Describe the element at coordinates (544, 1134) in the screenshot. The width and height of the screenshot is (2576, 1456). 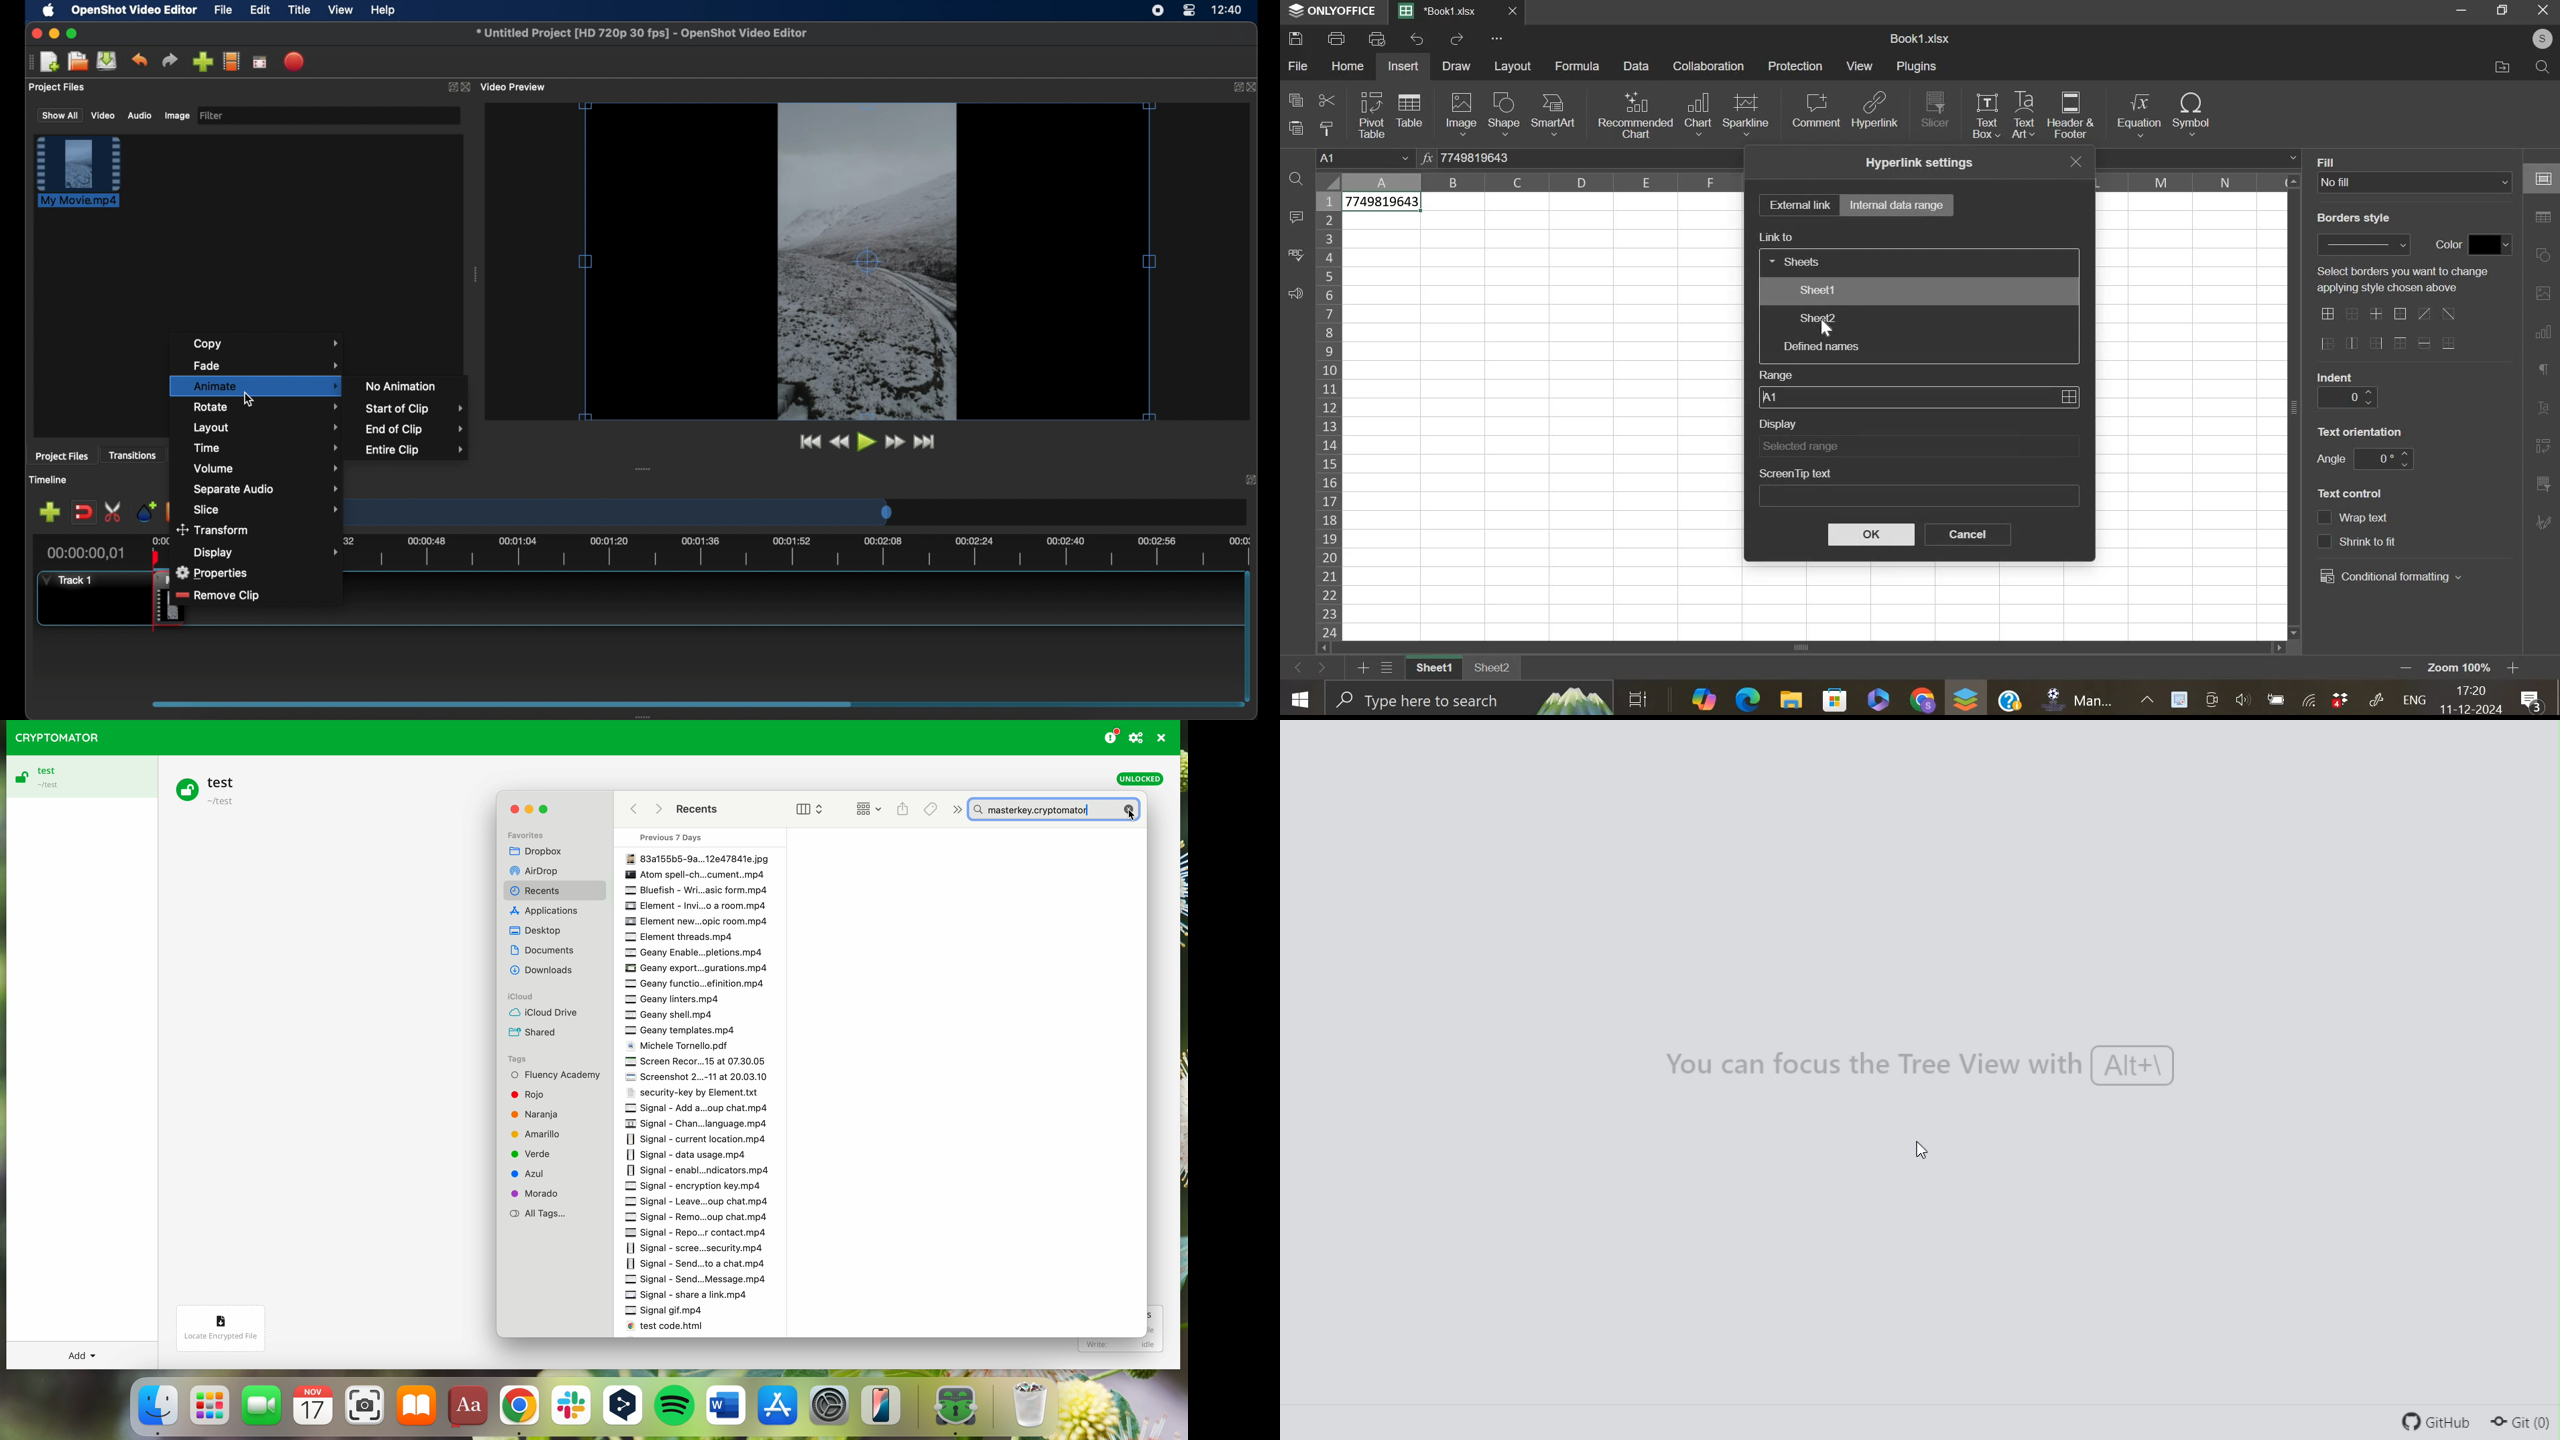
I see `Amarillo` at that location.